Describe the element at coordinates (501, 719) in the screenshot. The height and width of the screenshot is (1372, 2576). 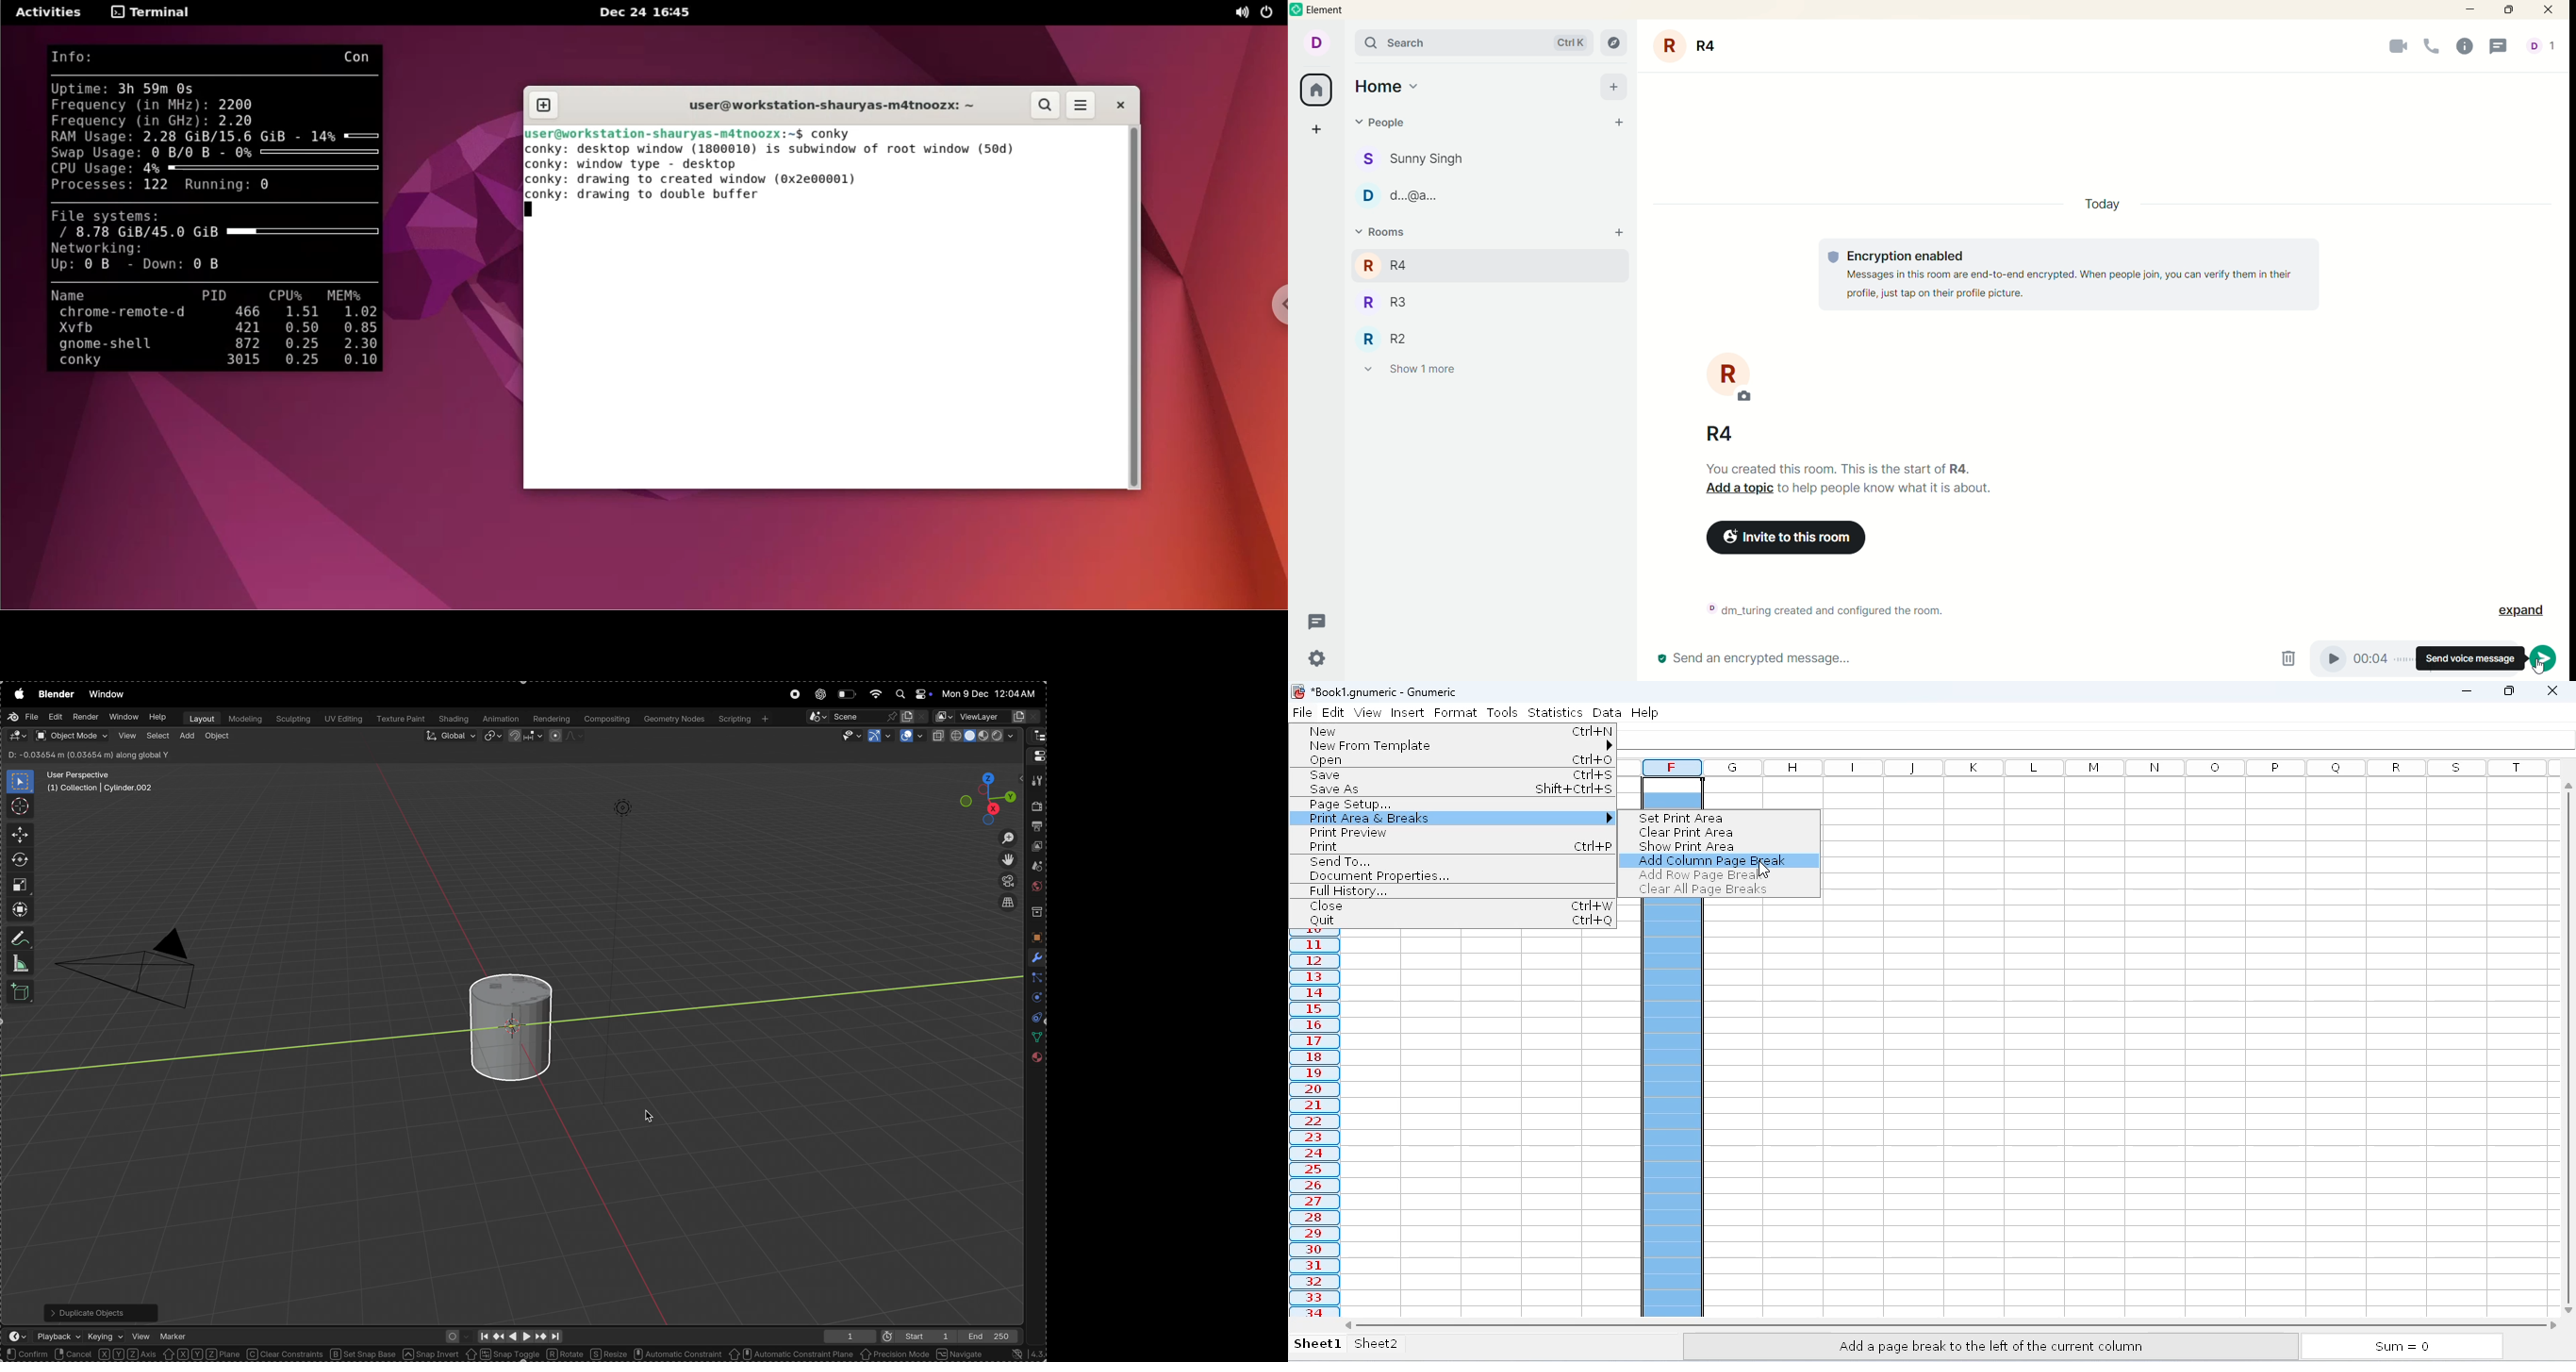
I see `Animation` at that location.